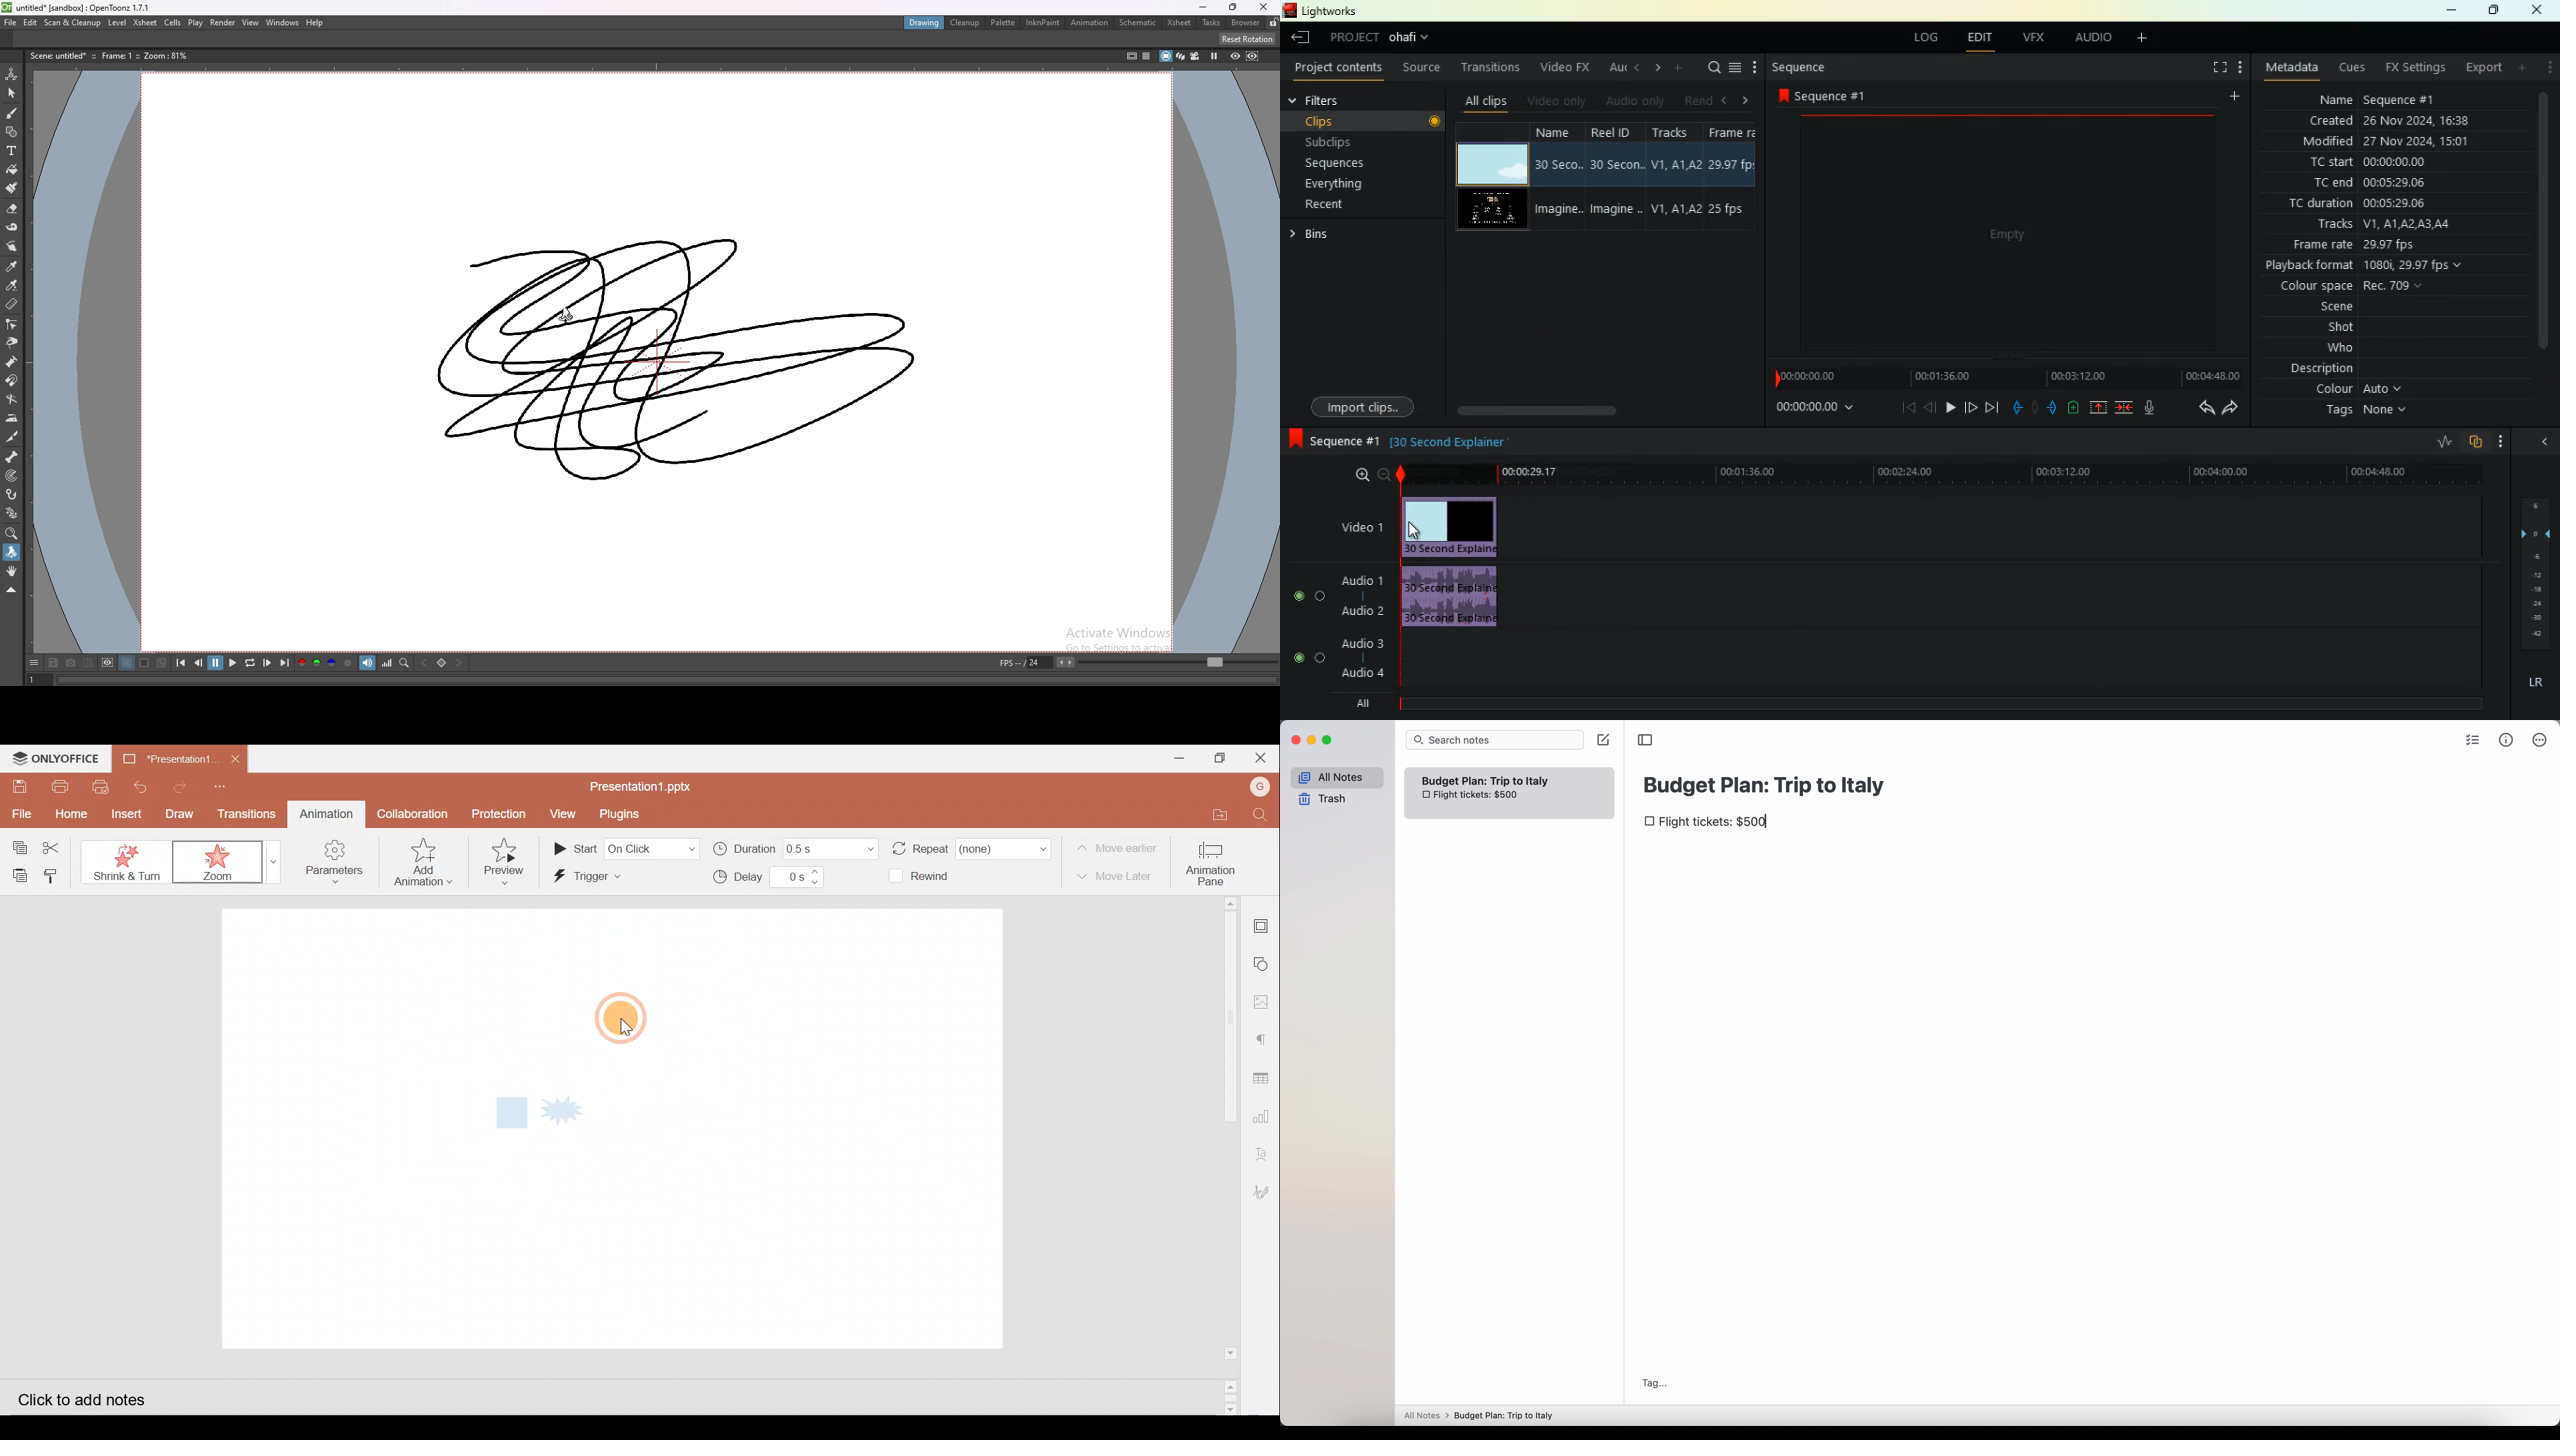 The image size is (2576, 1456). I want to click on Click to add notes, so click(96, 1397).